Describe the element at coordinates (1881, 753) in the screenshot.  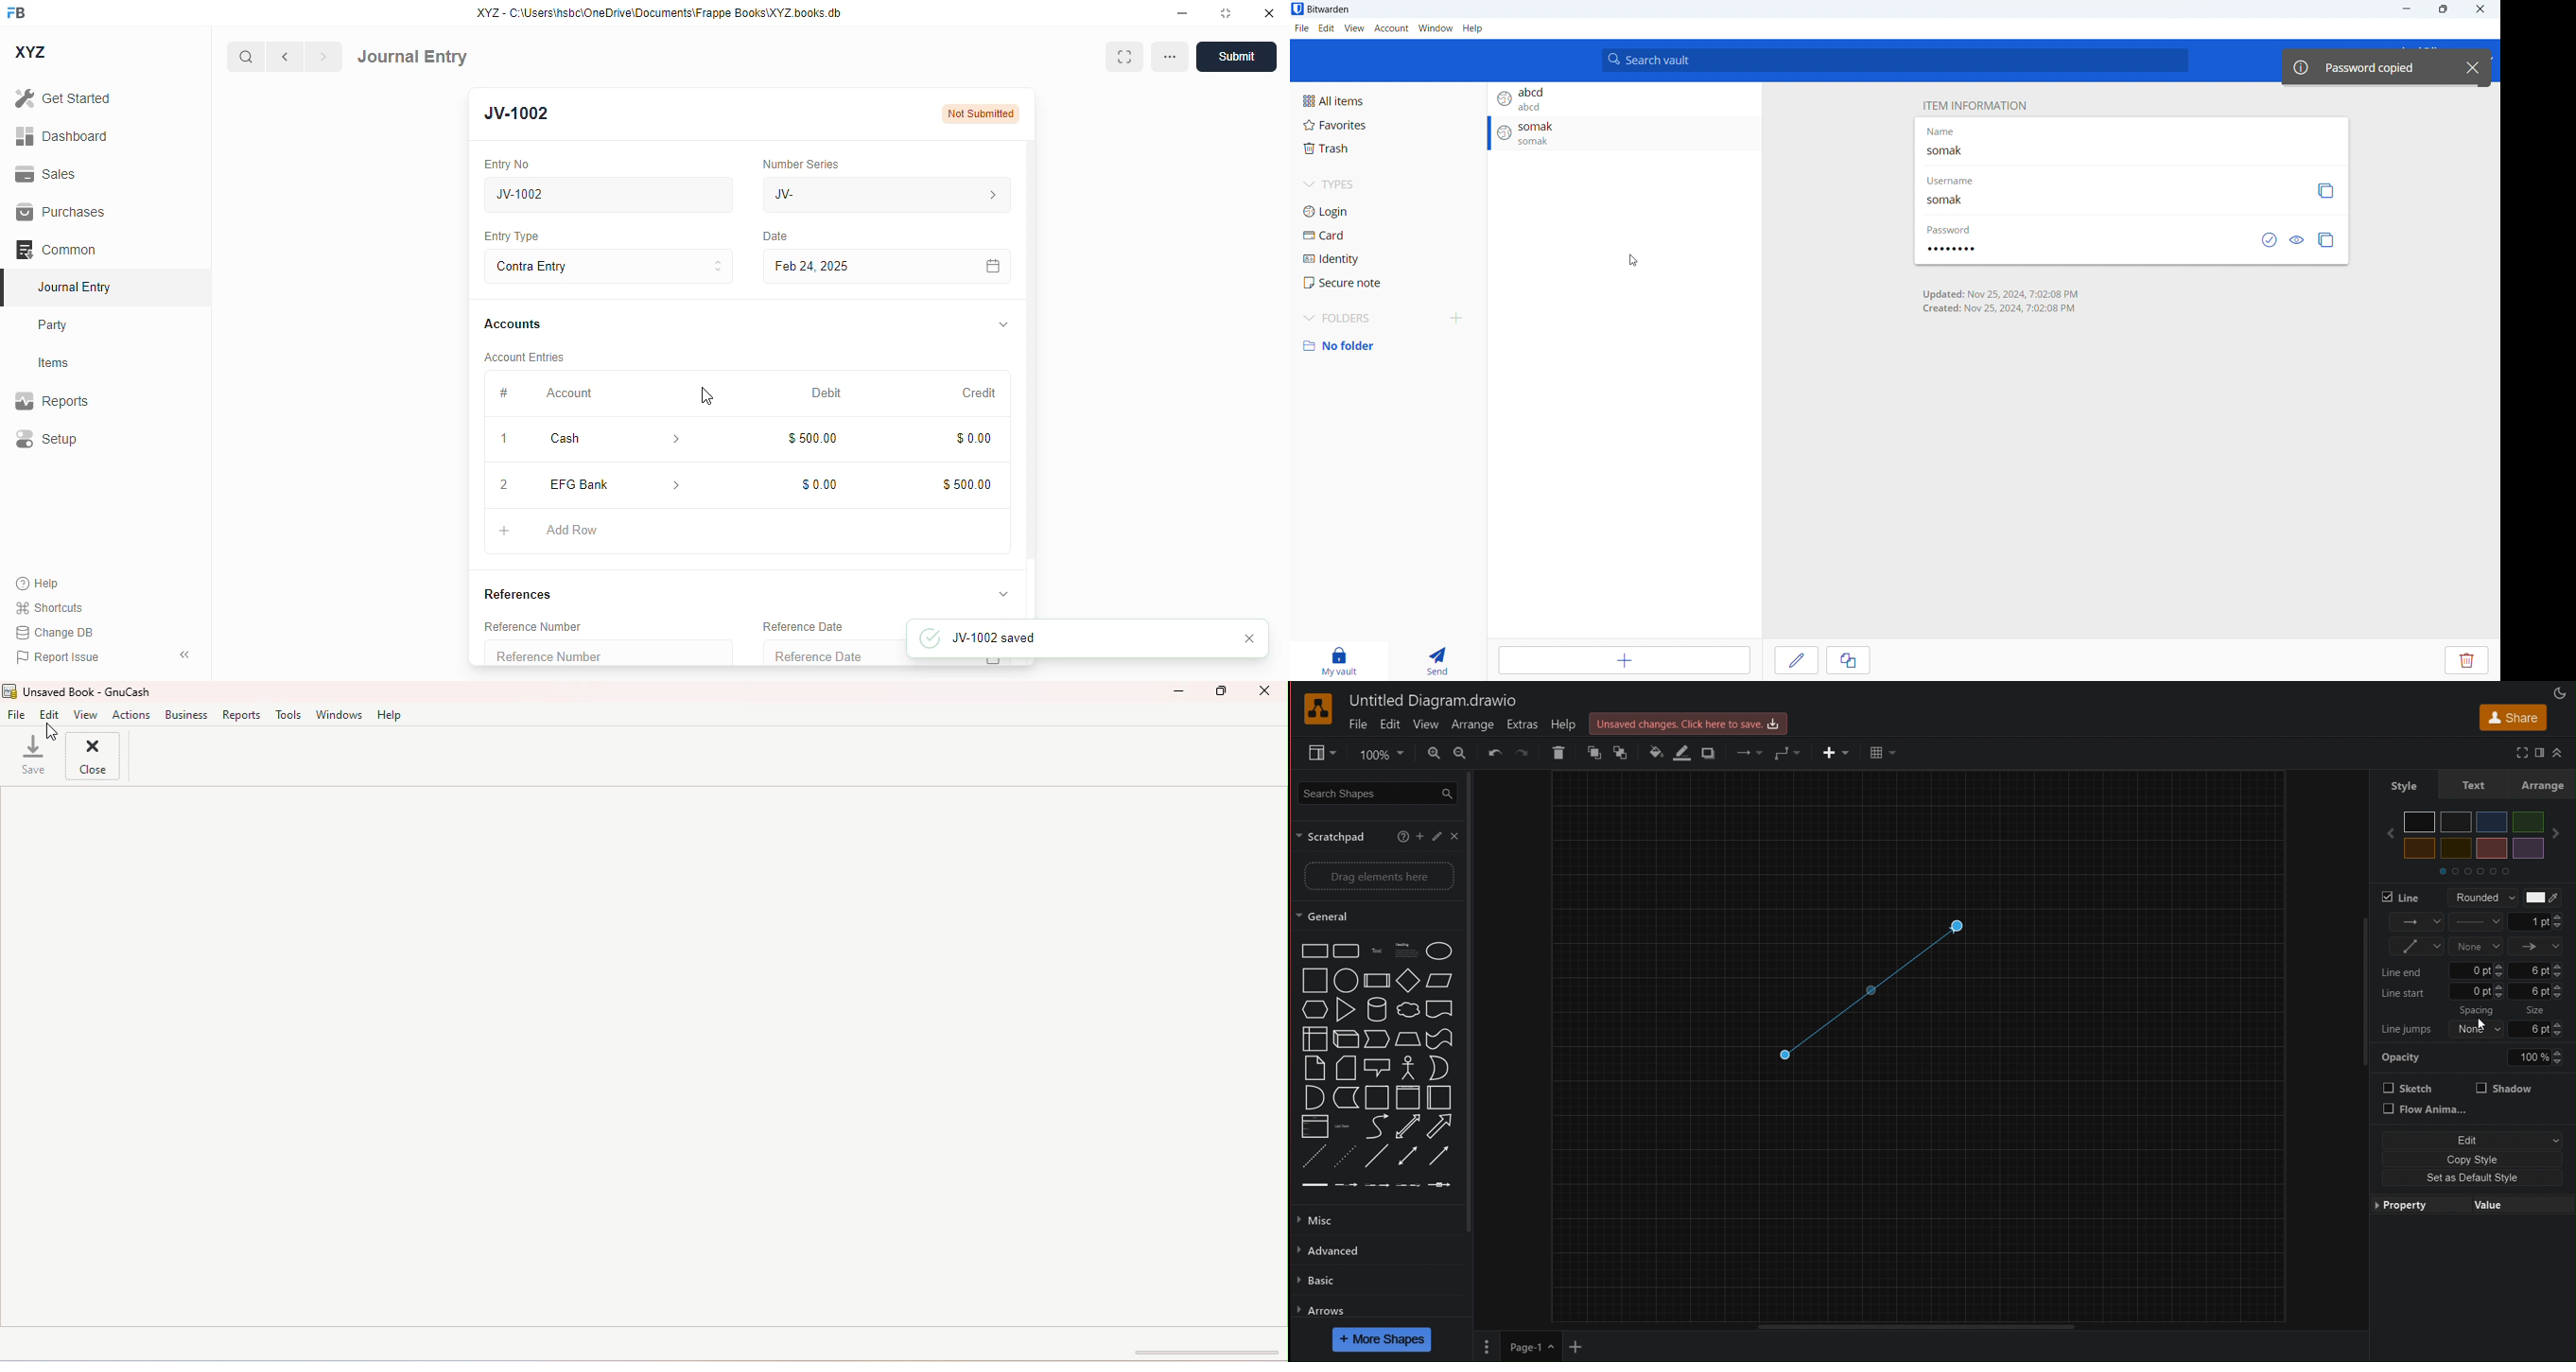
I see `Table` at that location.